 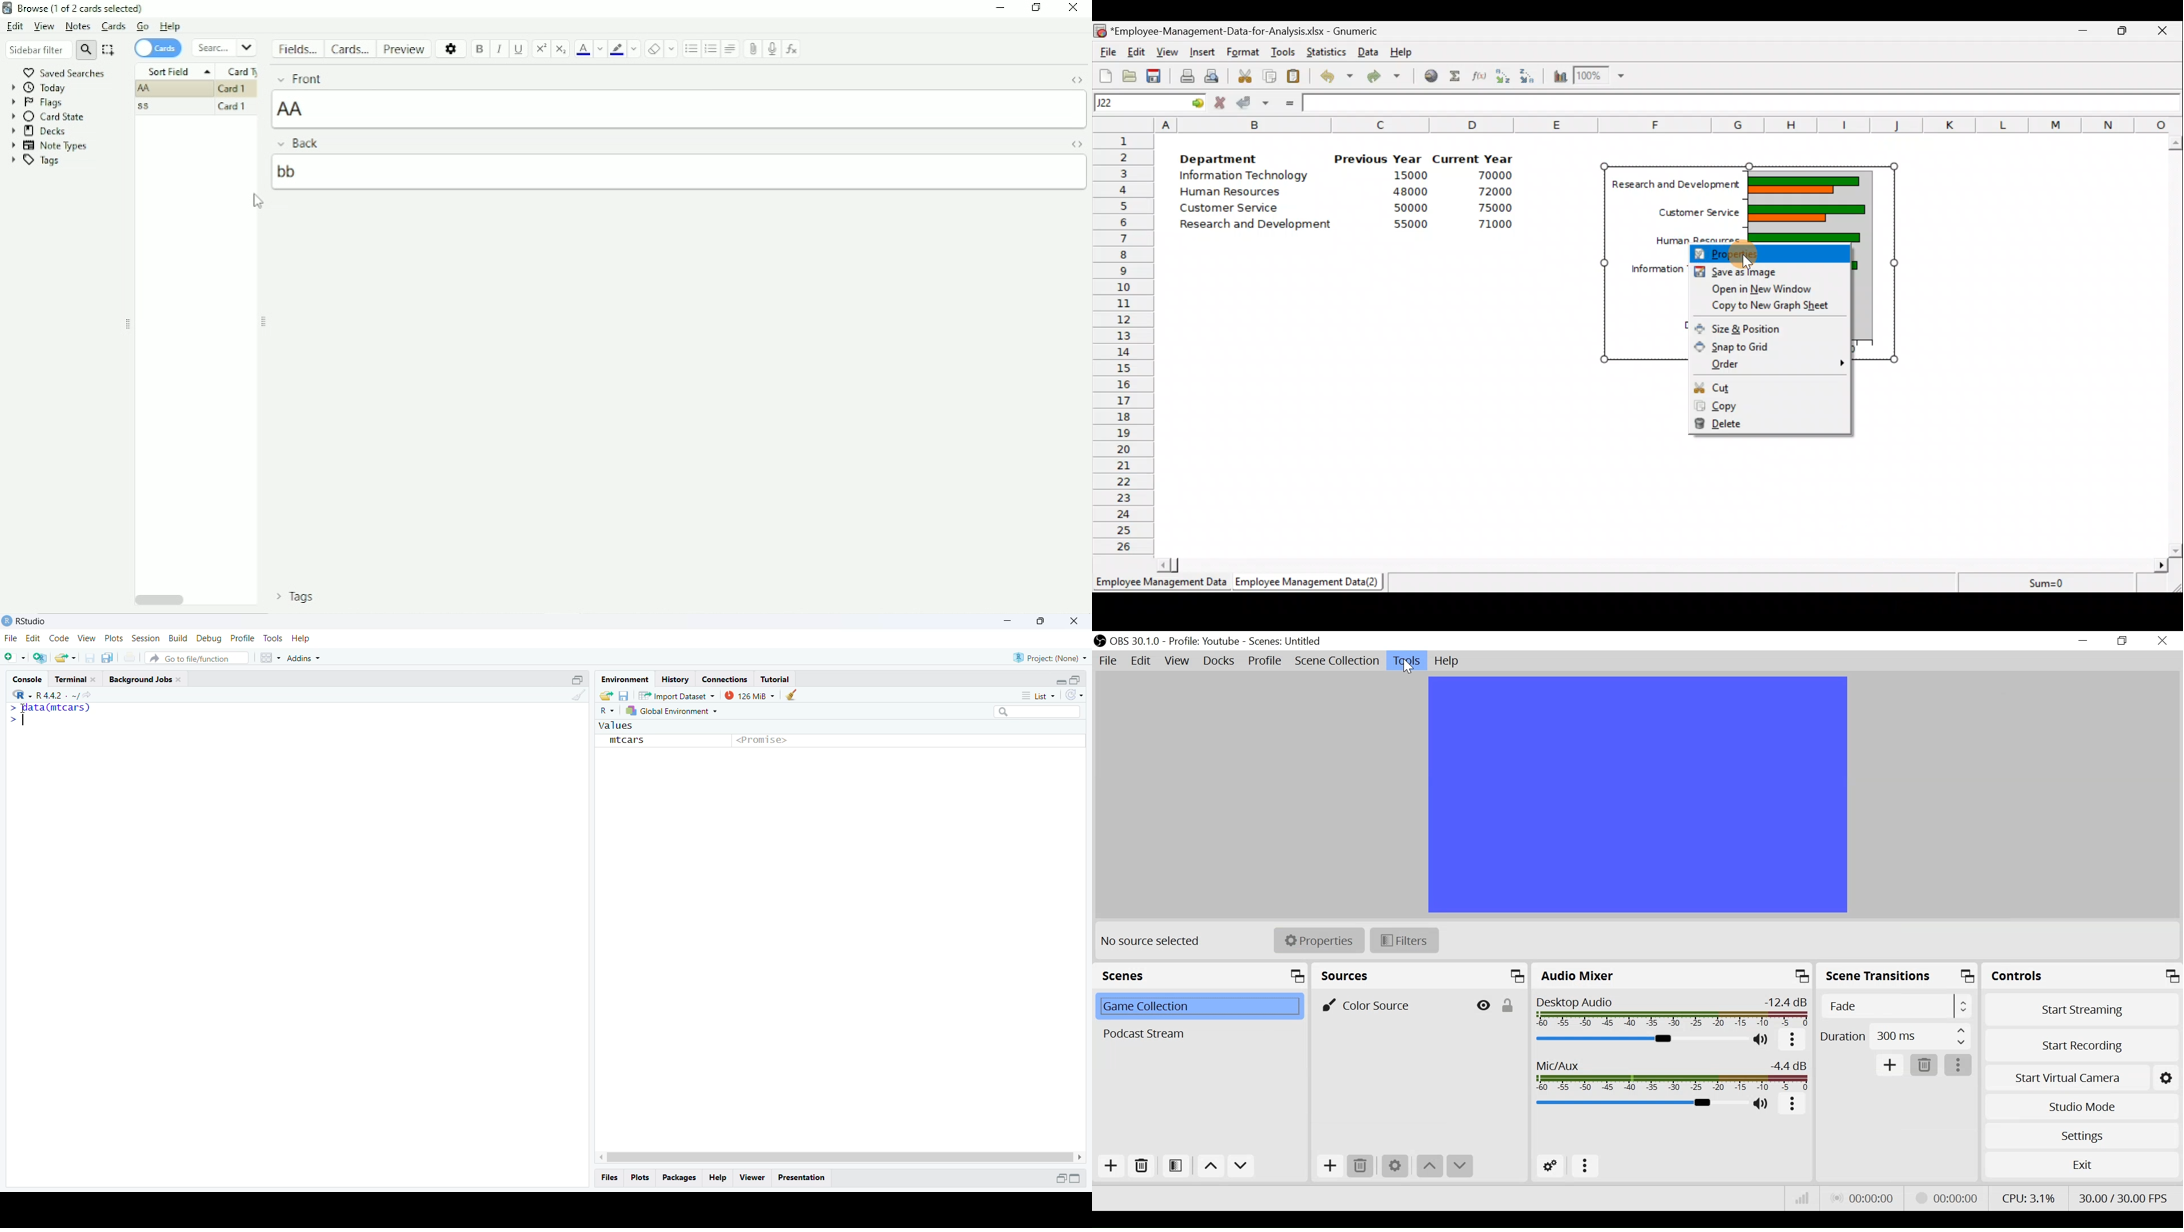 I want to click on Add, so click(x=1111, y=1166).